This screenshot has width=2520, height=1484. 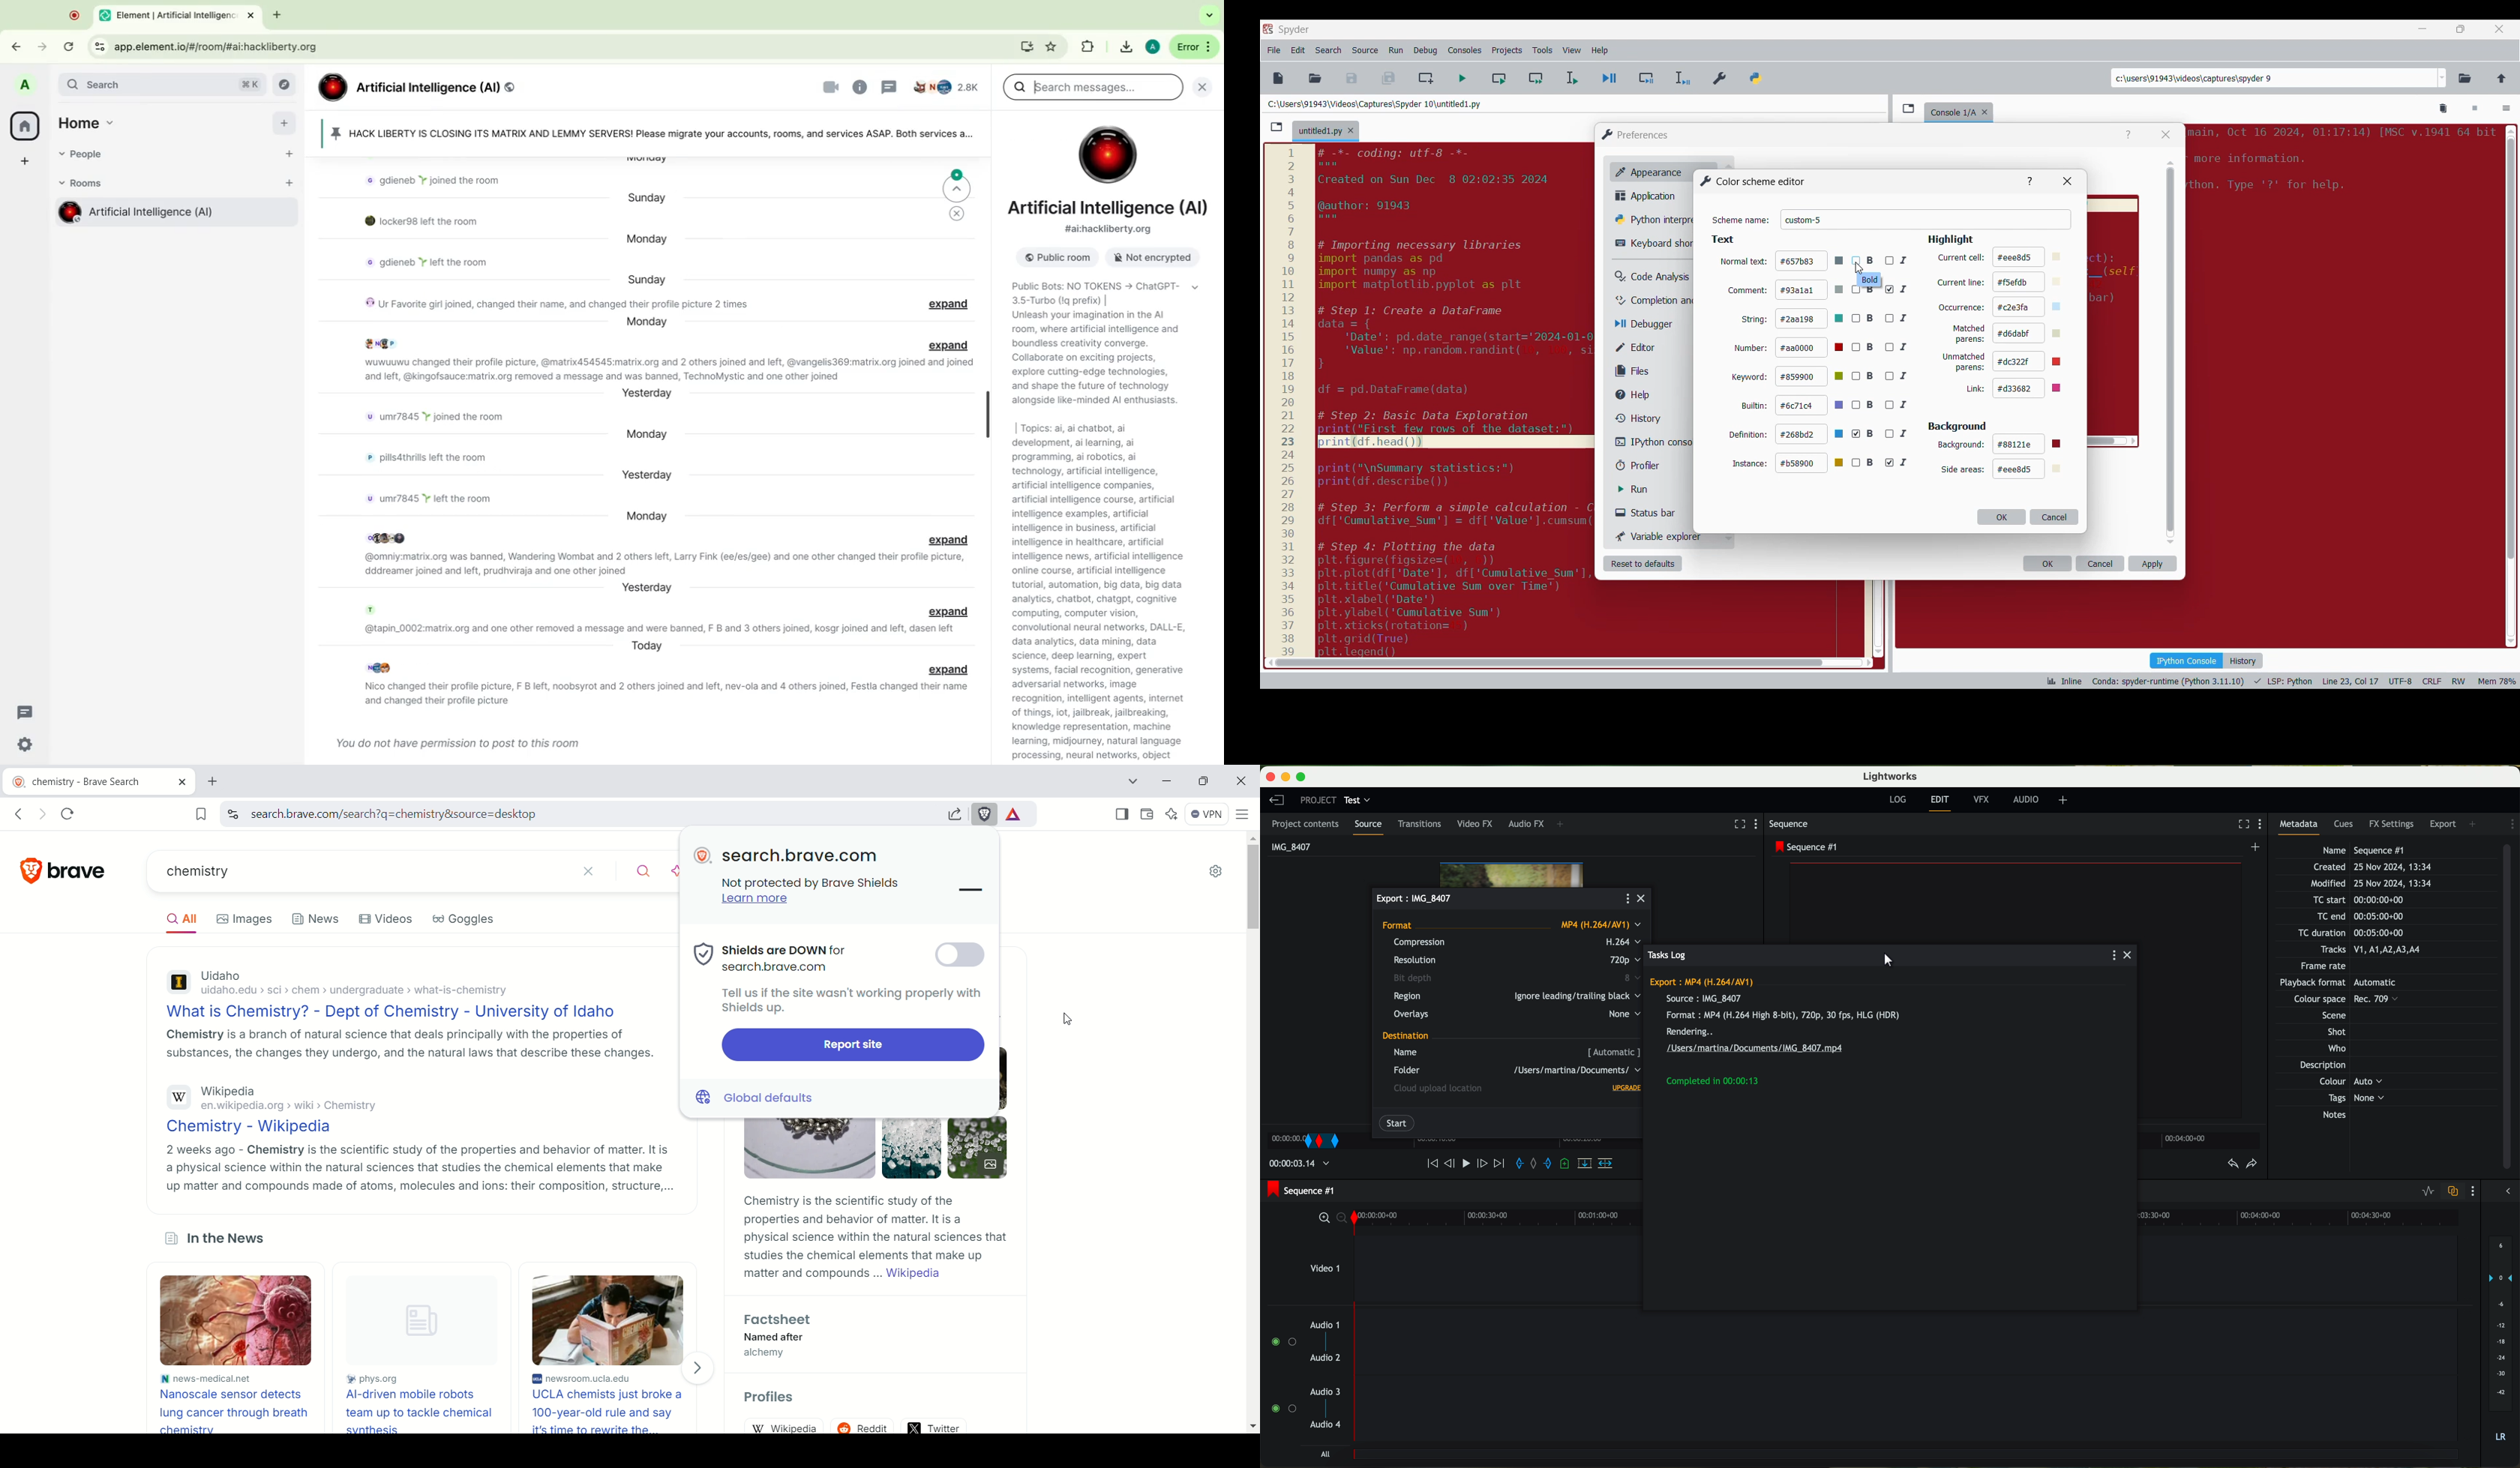 What do you see at coordinates (1747, 290) in the screenshot?
I see `comment` at bounding box center [1747, 290].